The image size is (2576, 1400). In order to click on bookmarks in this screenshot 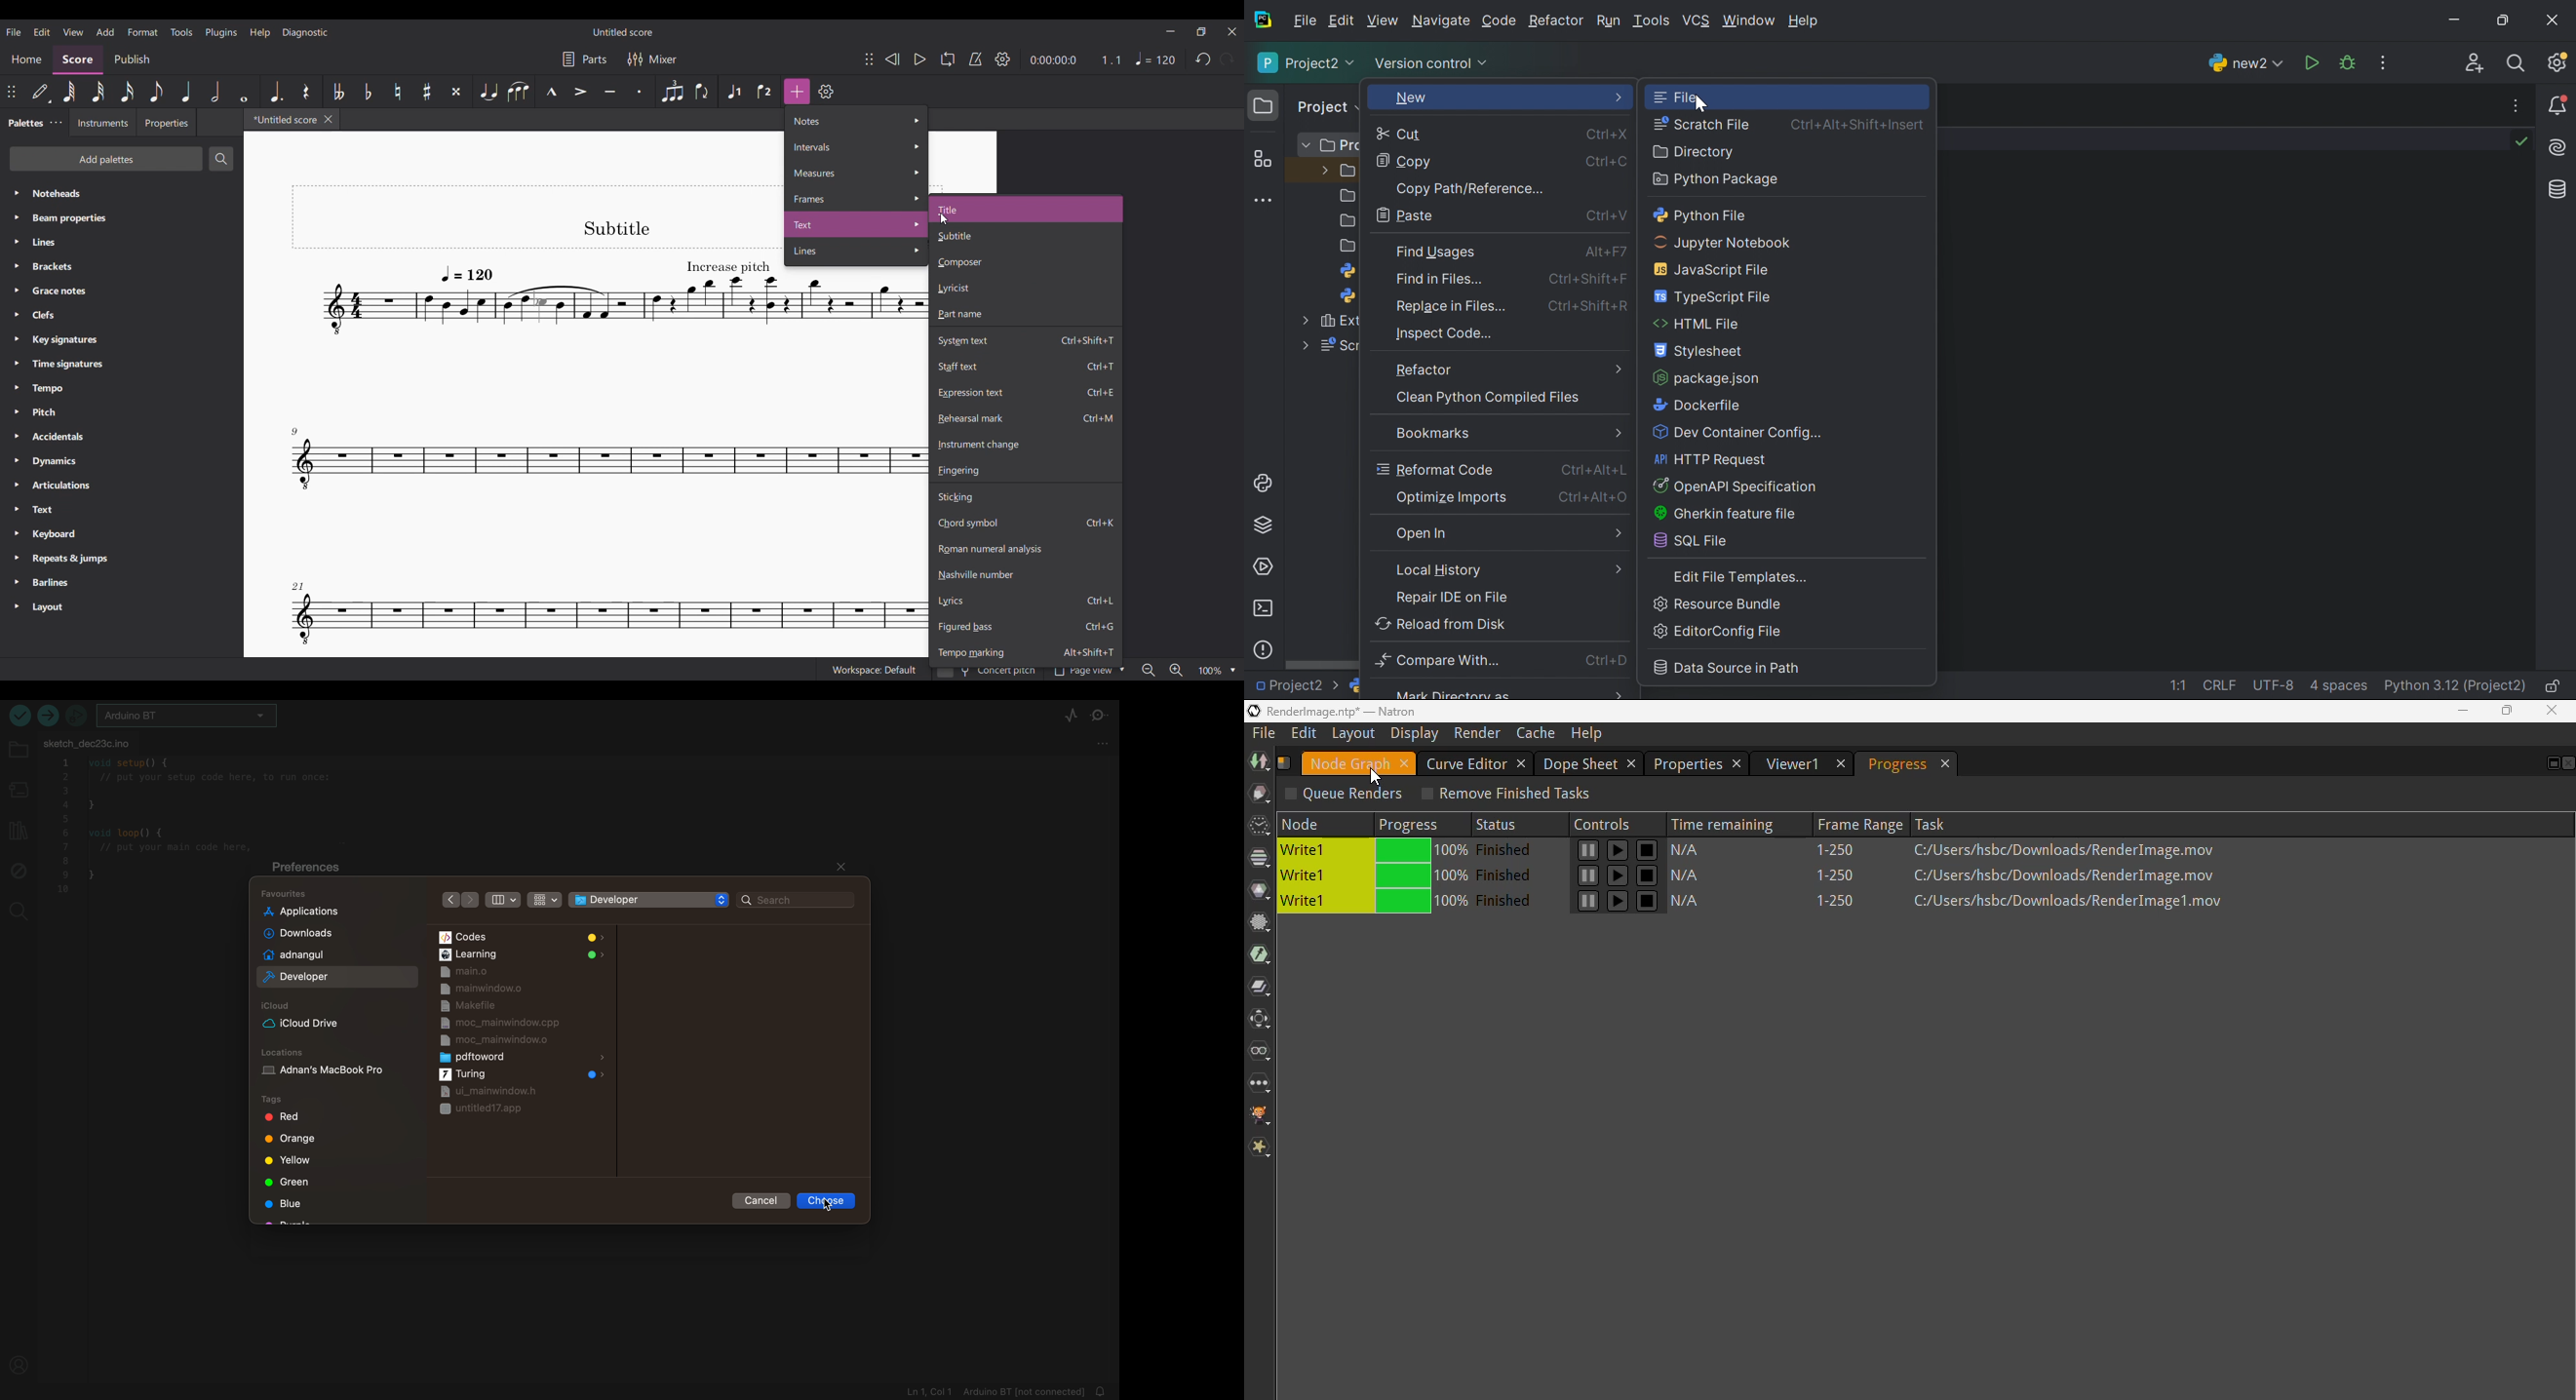, I will do `click(1430, 434)`.